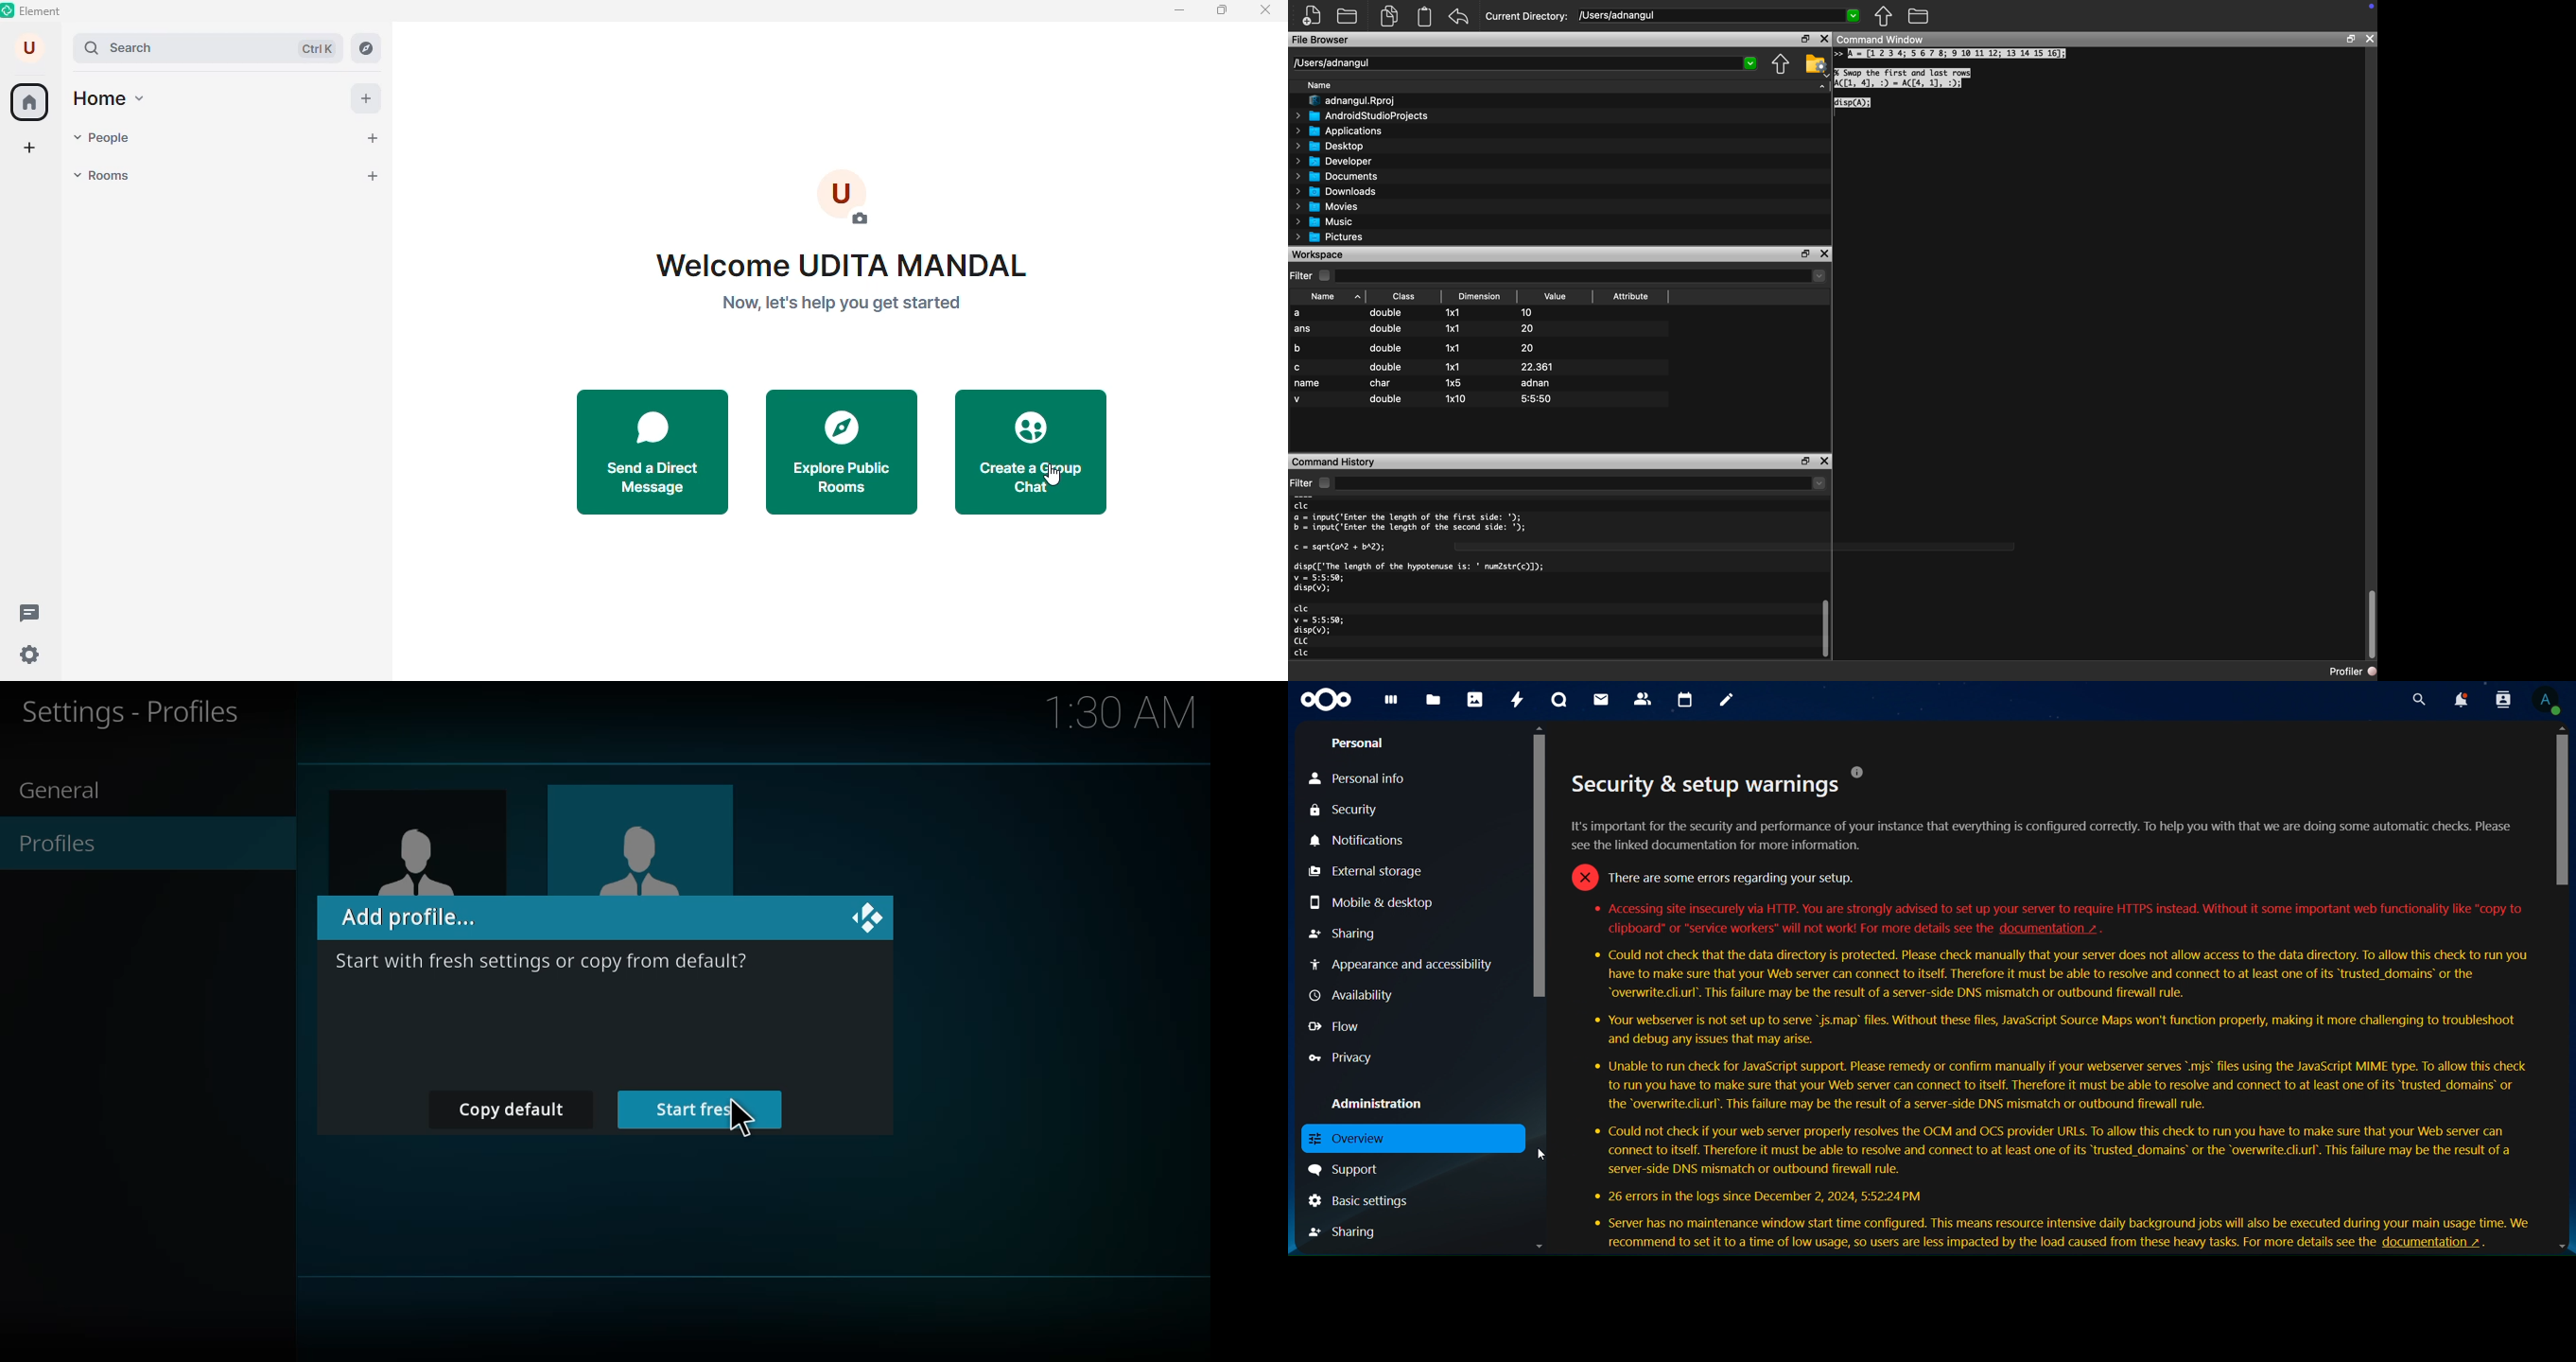 The height and width of the screenshot is (1372, 2576). What do you see at coordinates (32, 12) in the screenshot?
I see `element` at bounding box center [32, 12].